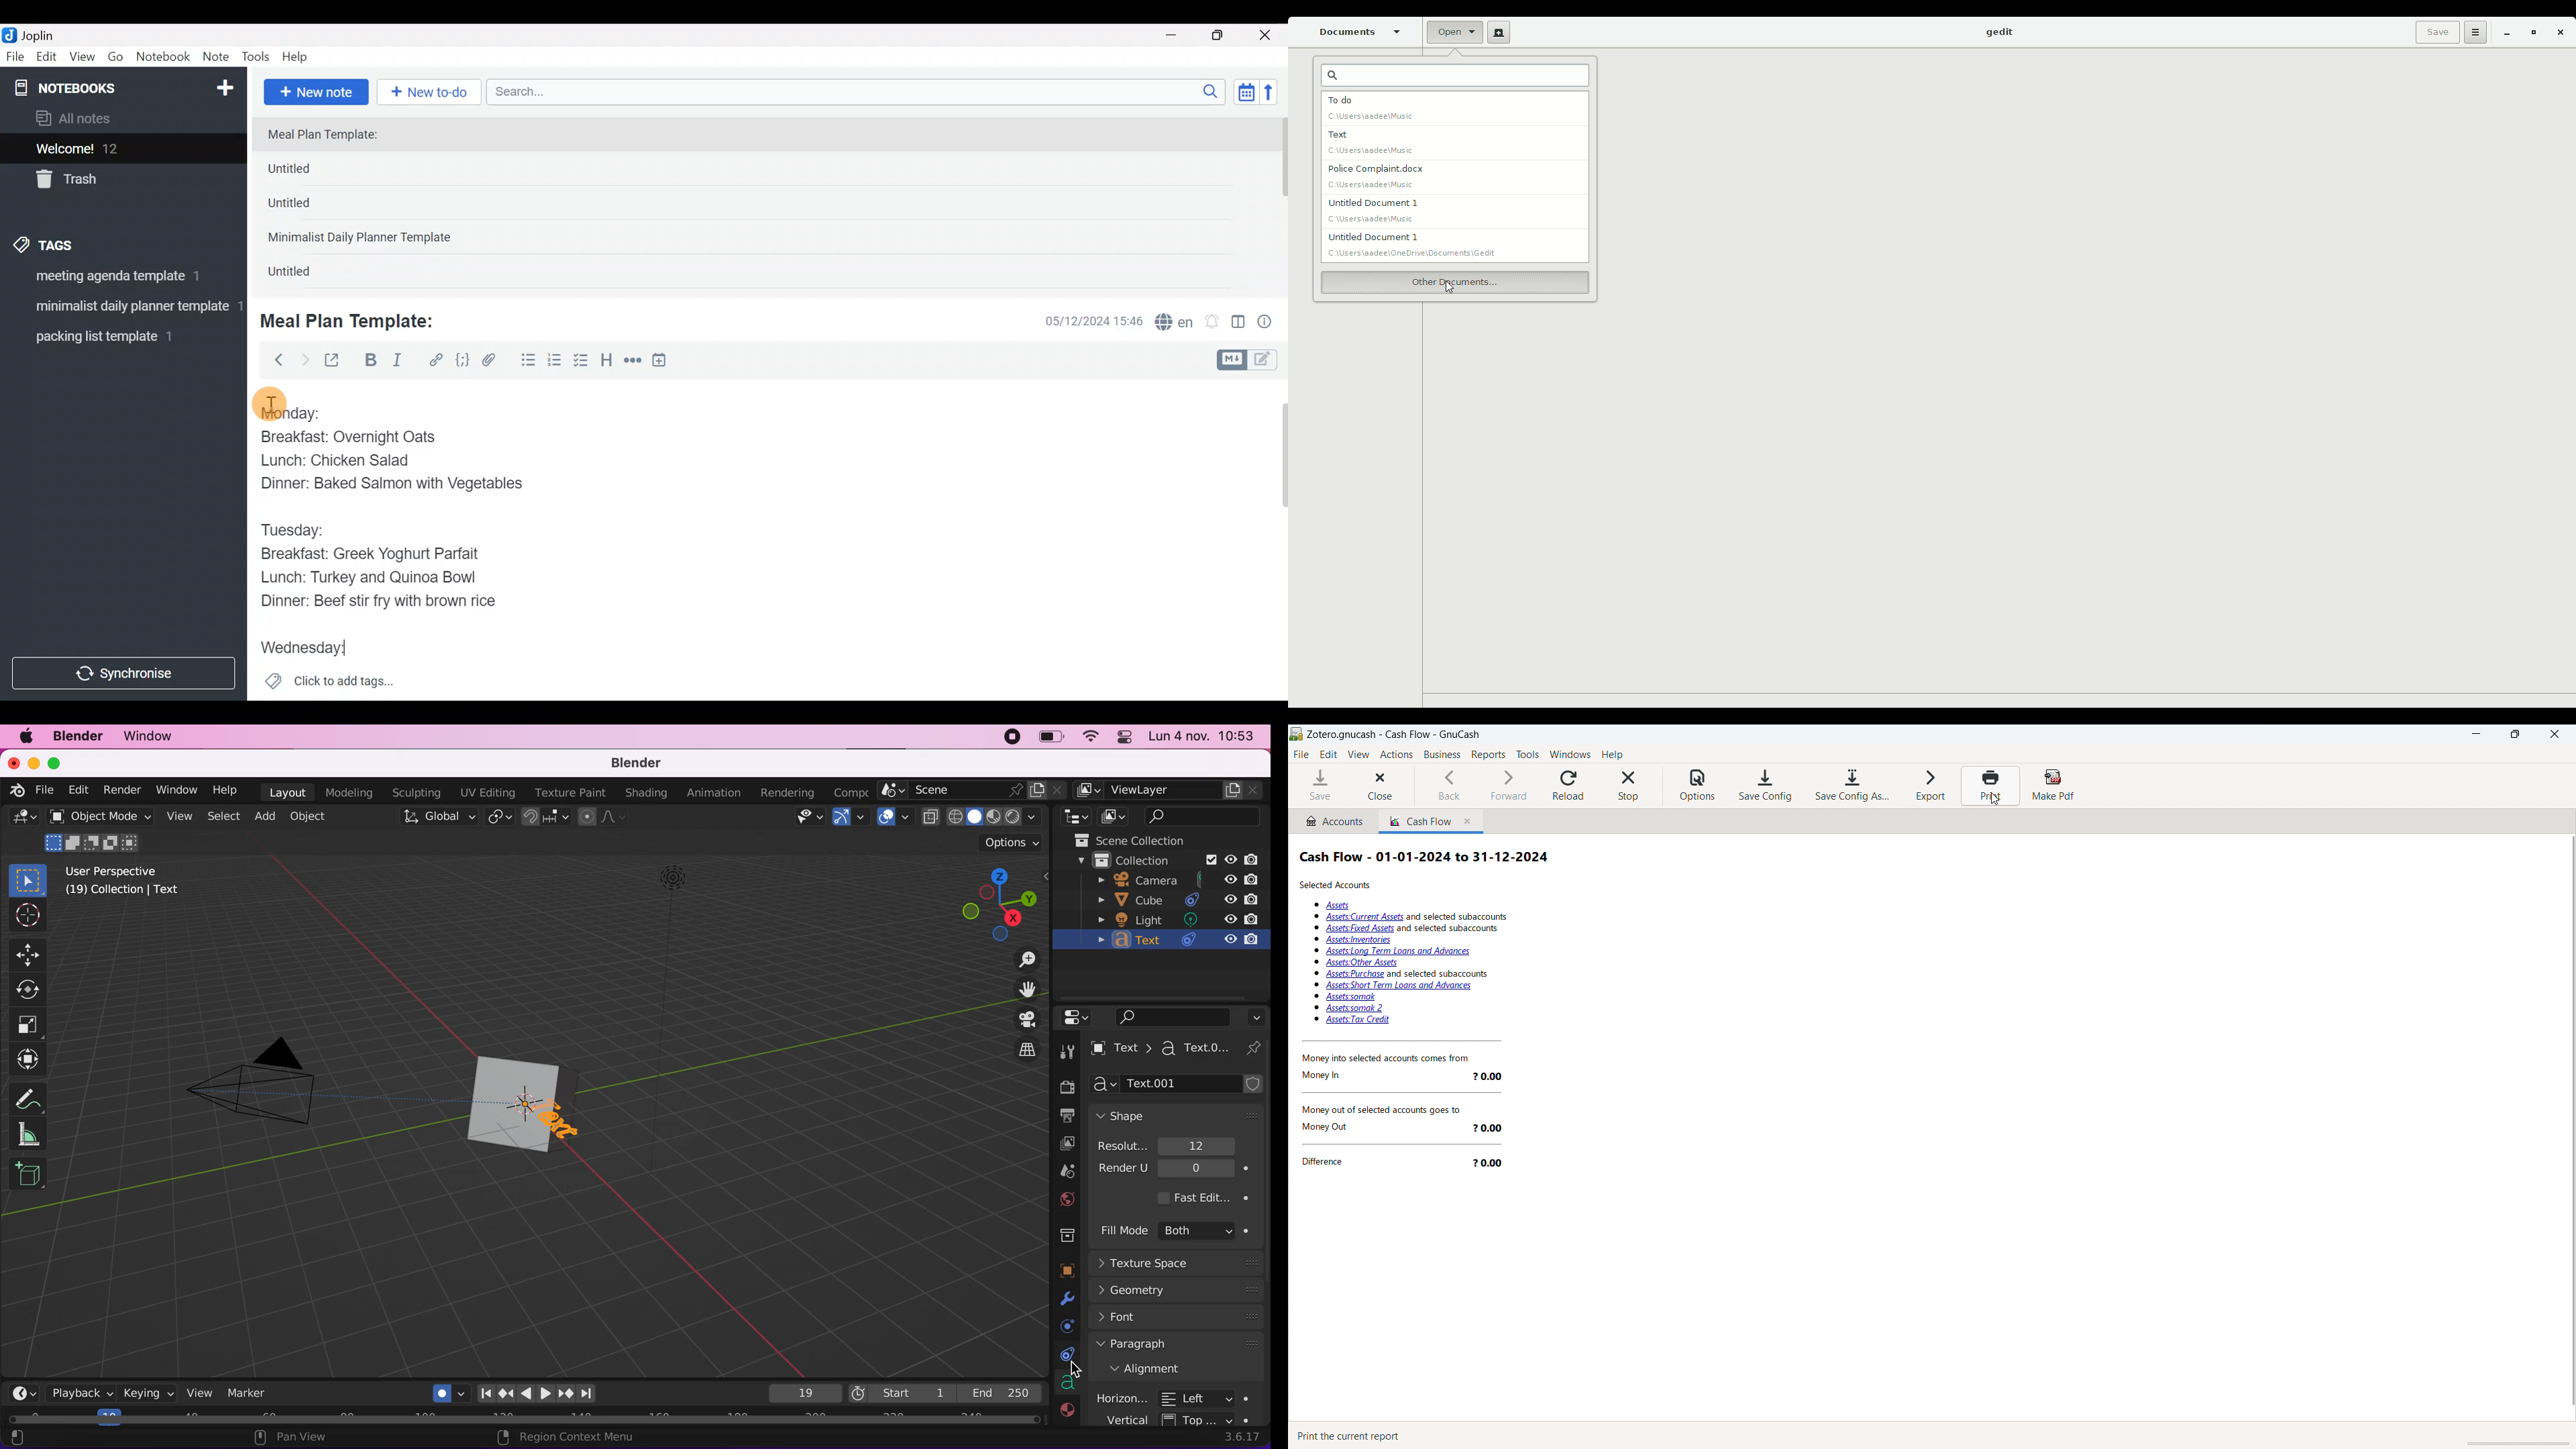  What do you see at coordinates (374, 578) in the screenshot?
I see `Lunch: Turkey and Quinoa Bowl` at bounding box center [374, 578].